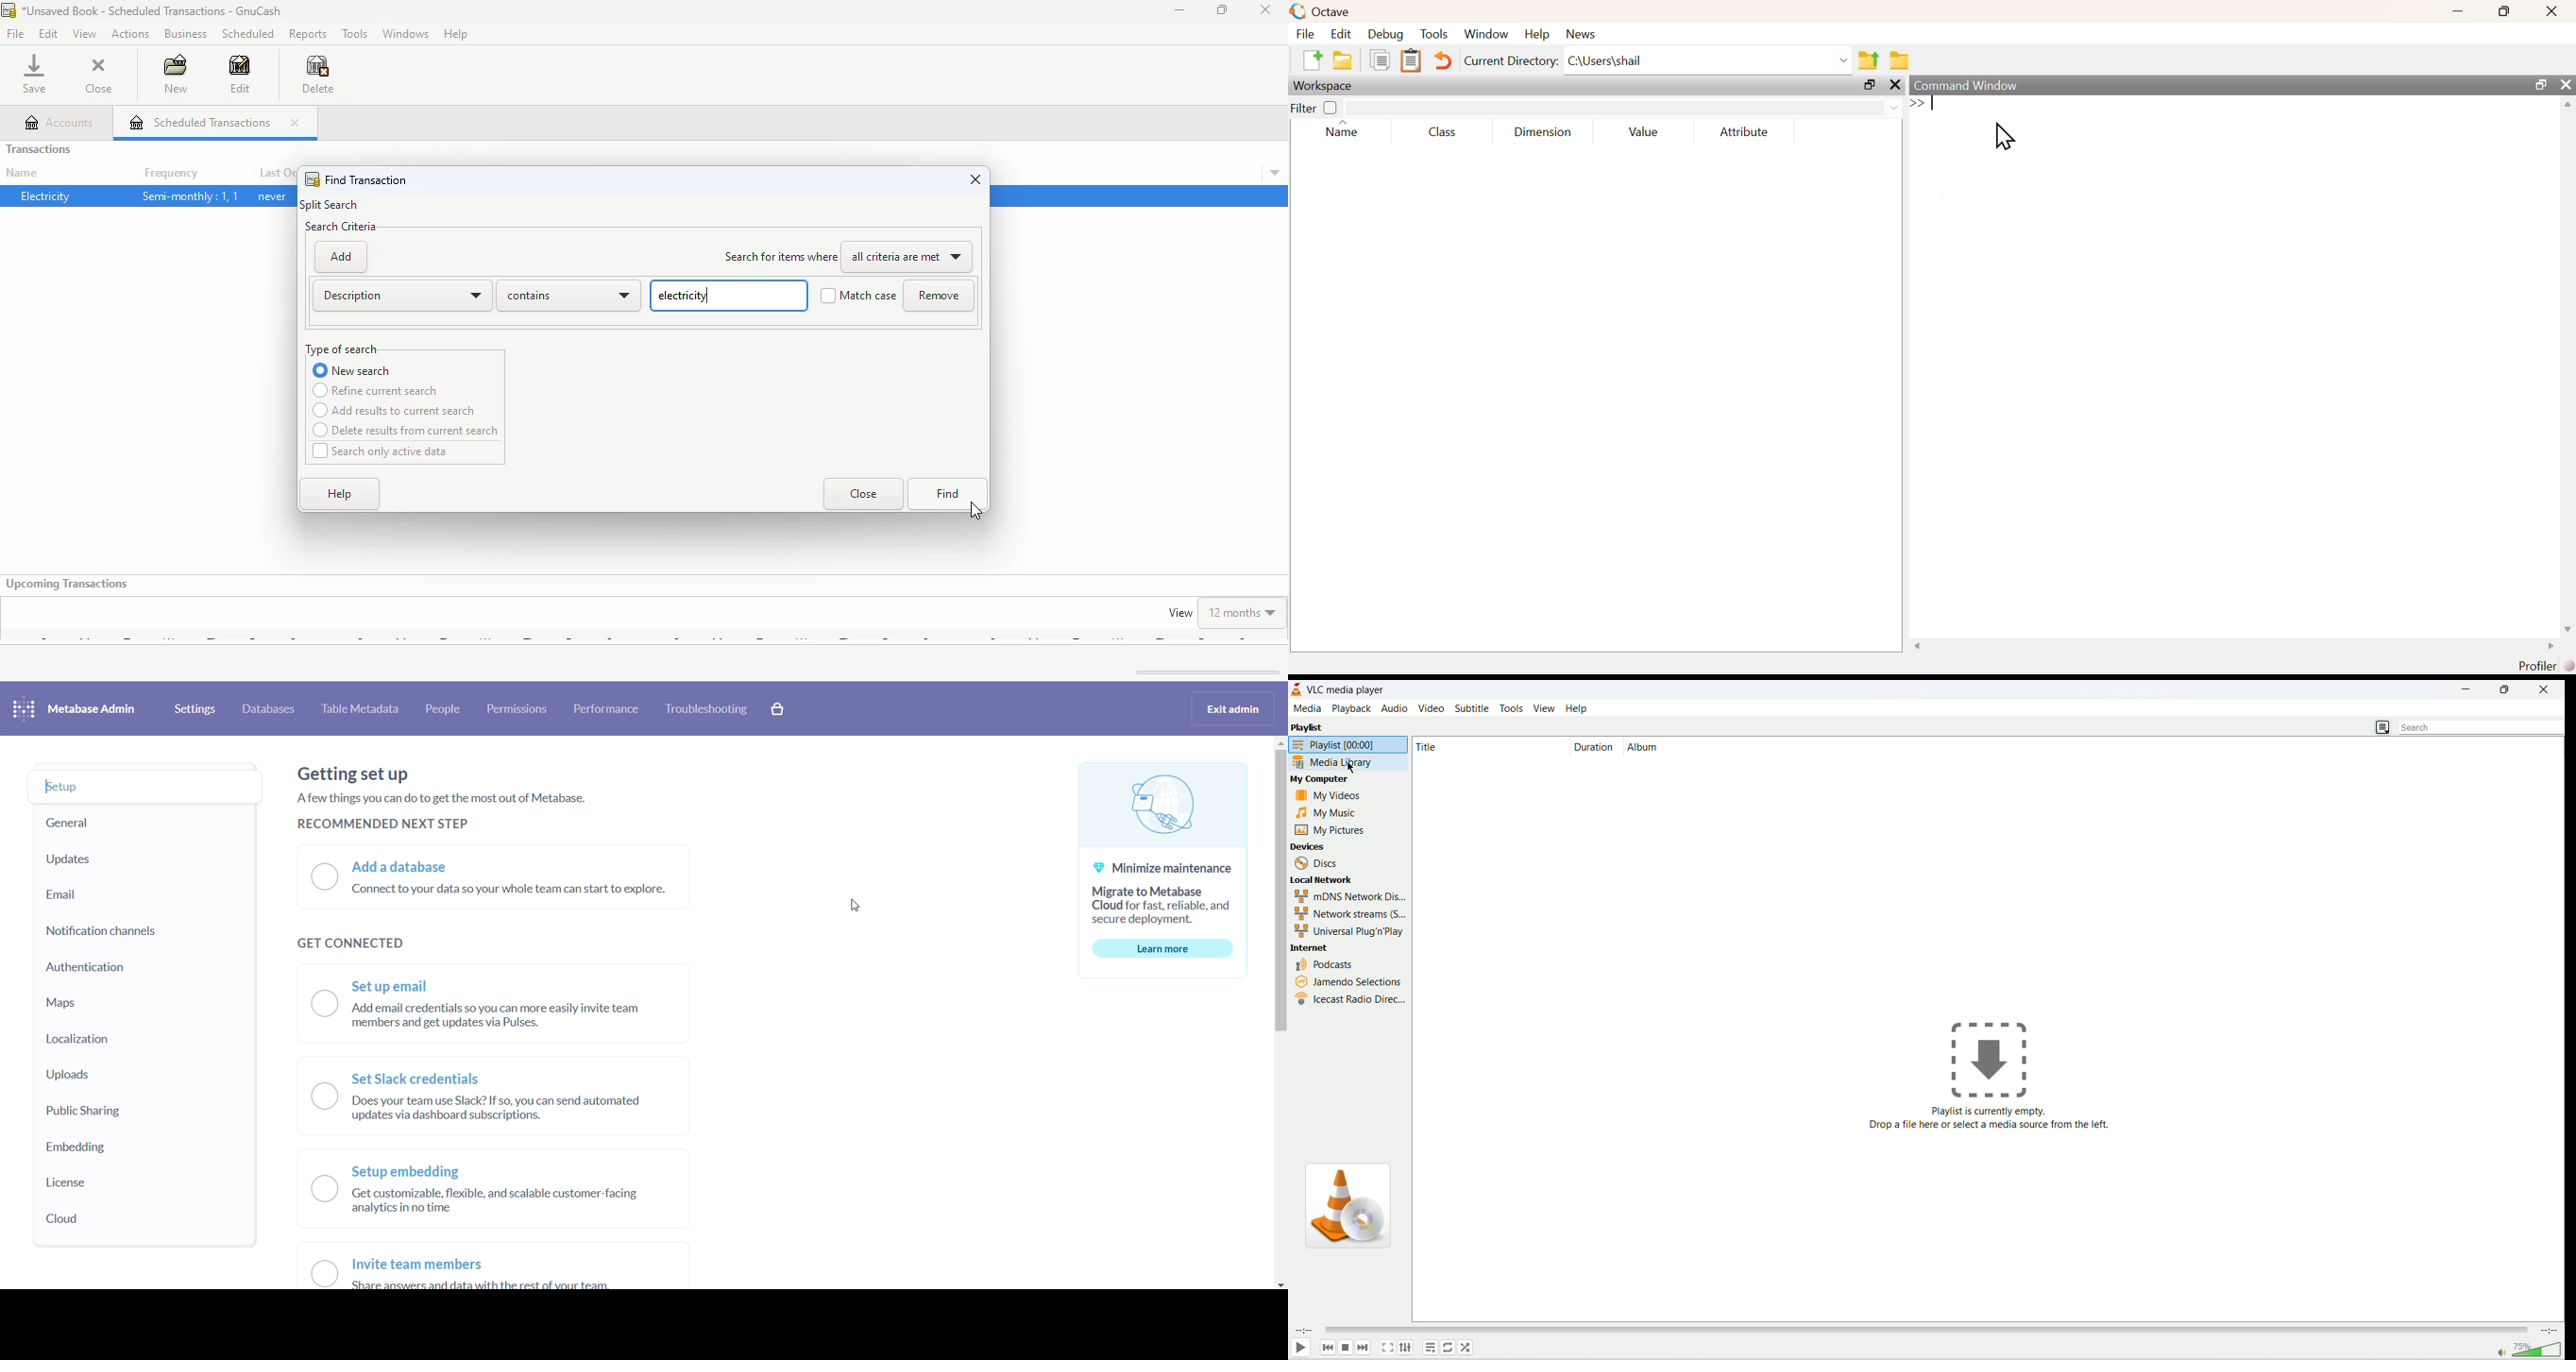  I want to click on file, so click(16, 33).